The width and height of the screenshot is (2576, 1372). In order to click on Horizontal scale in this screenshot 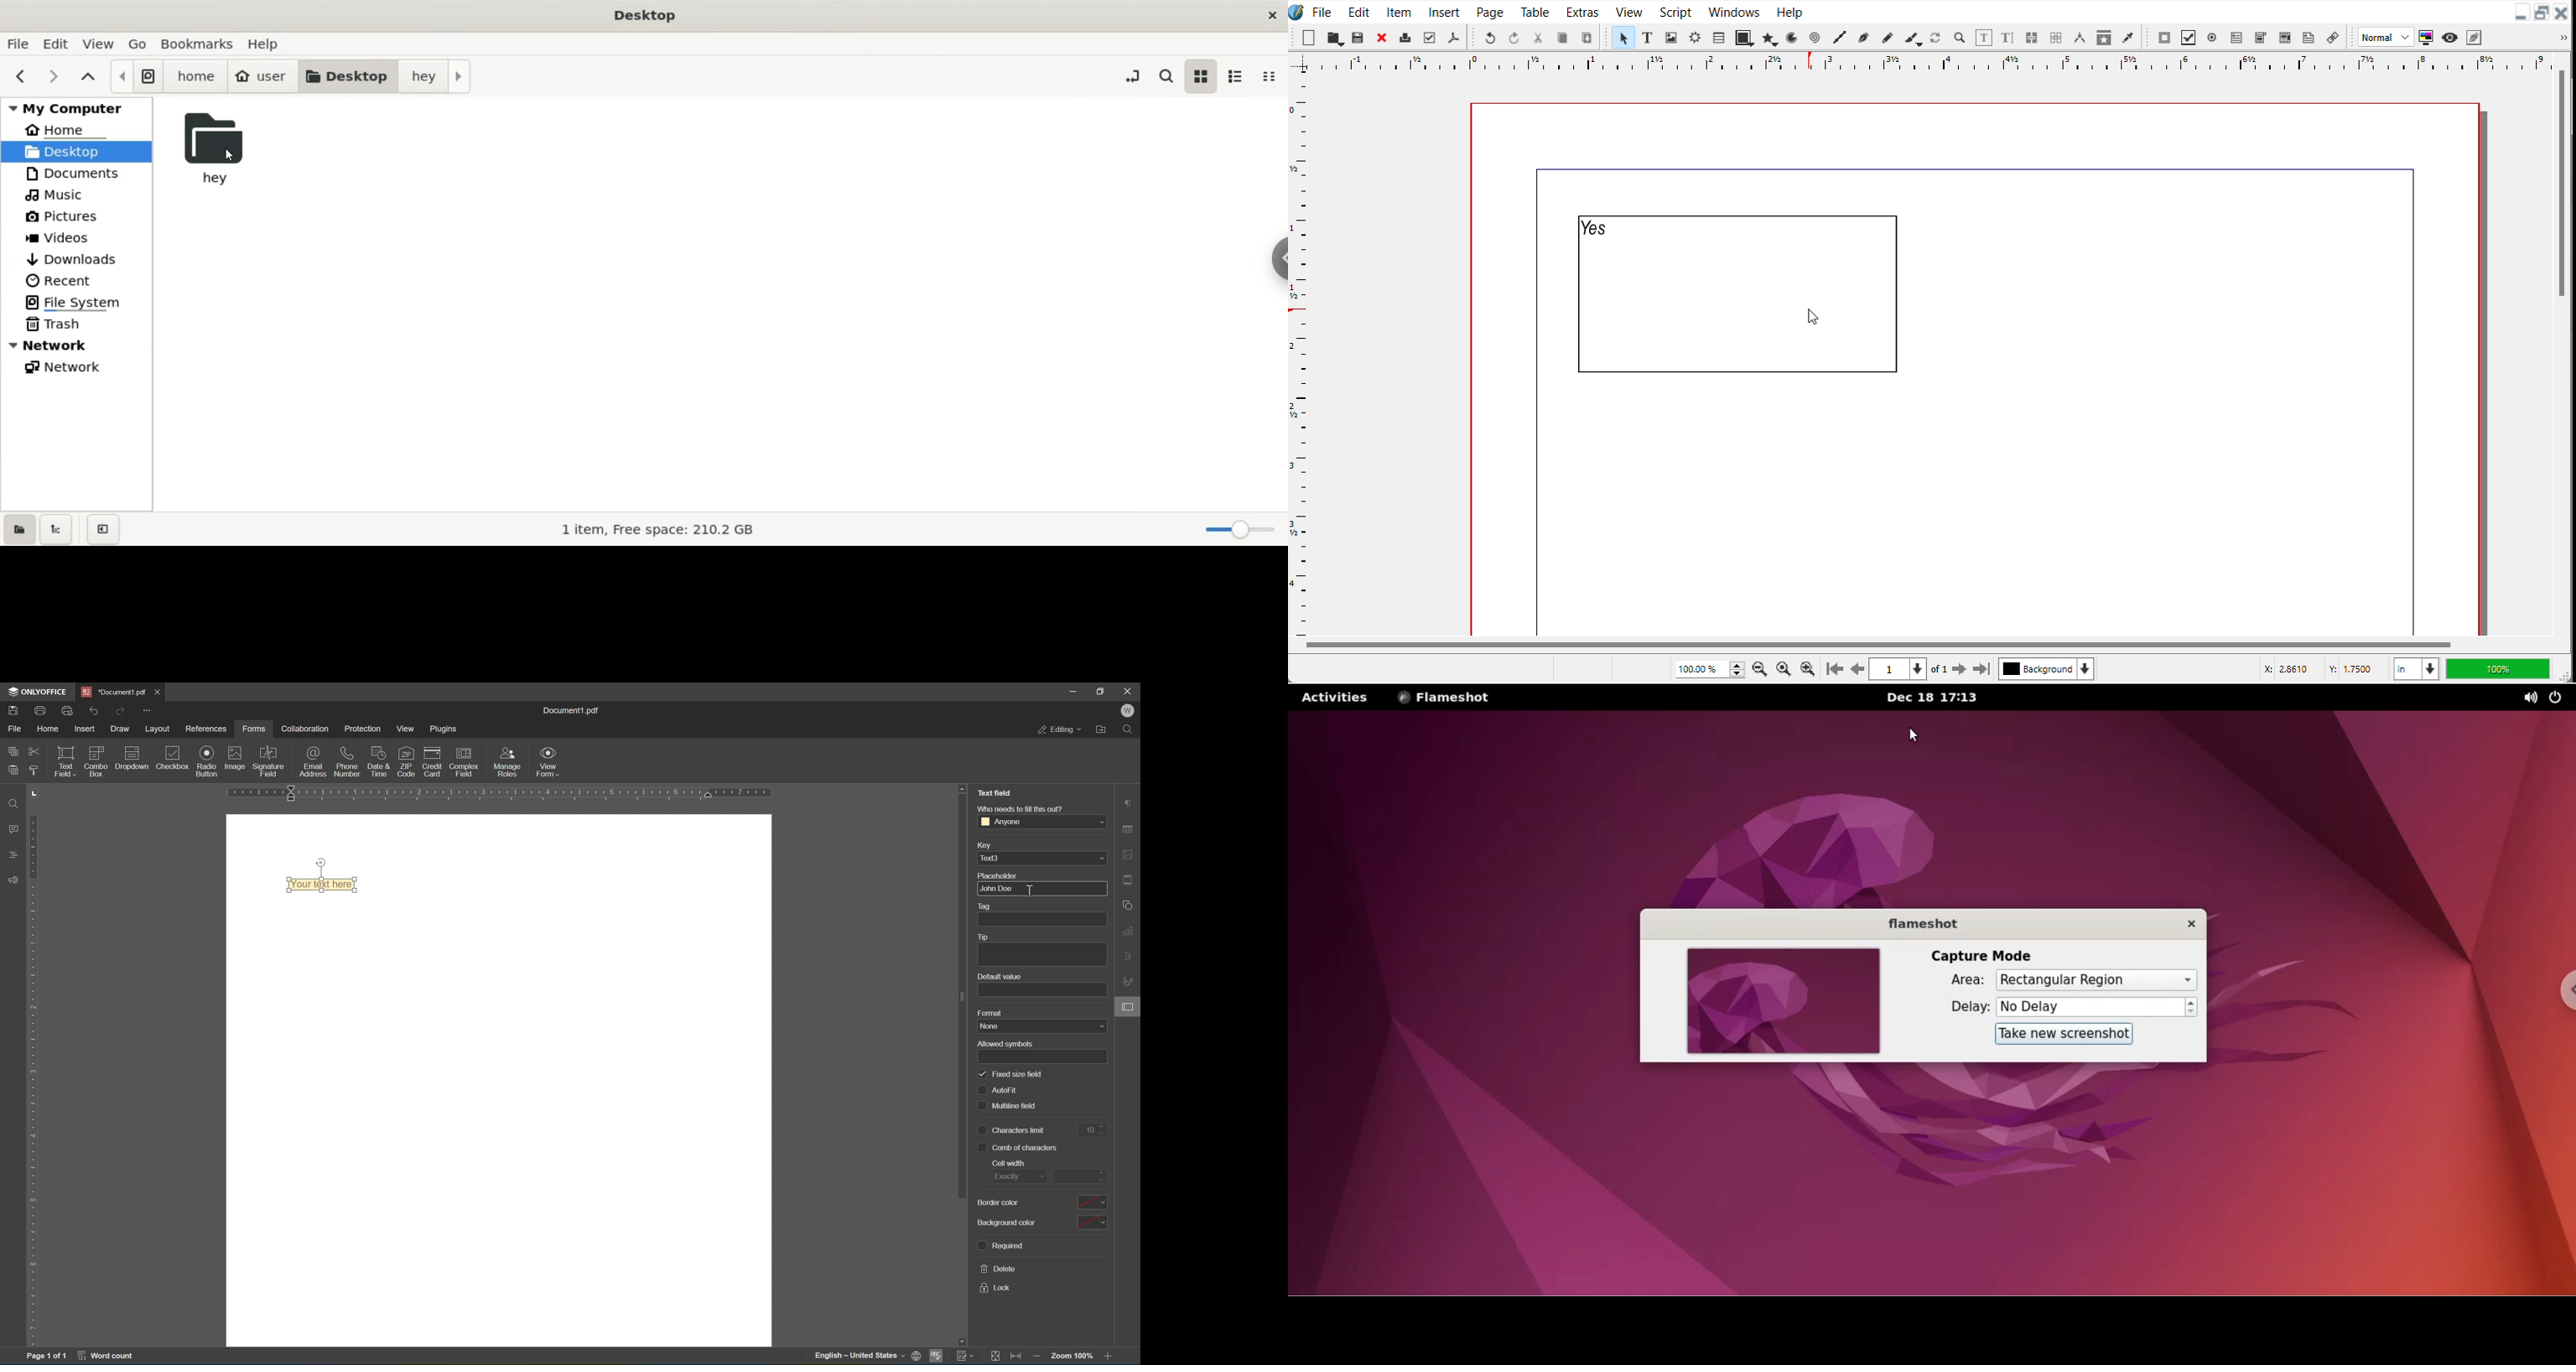, I will do `click(1930, 62)`.